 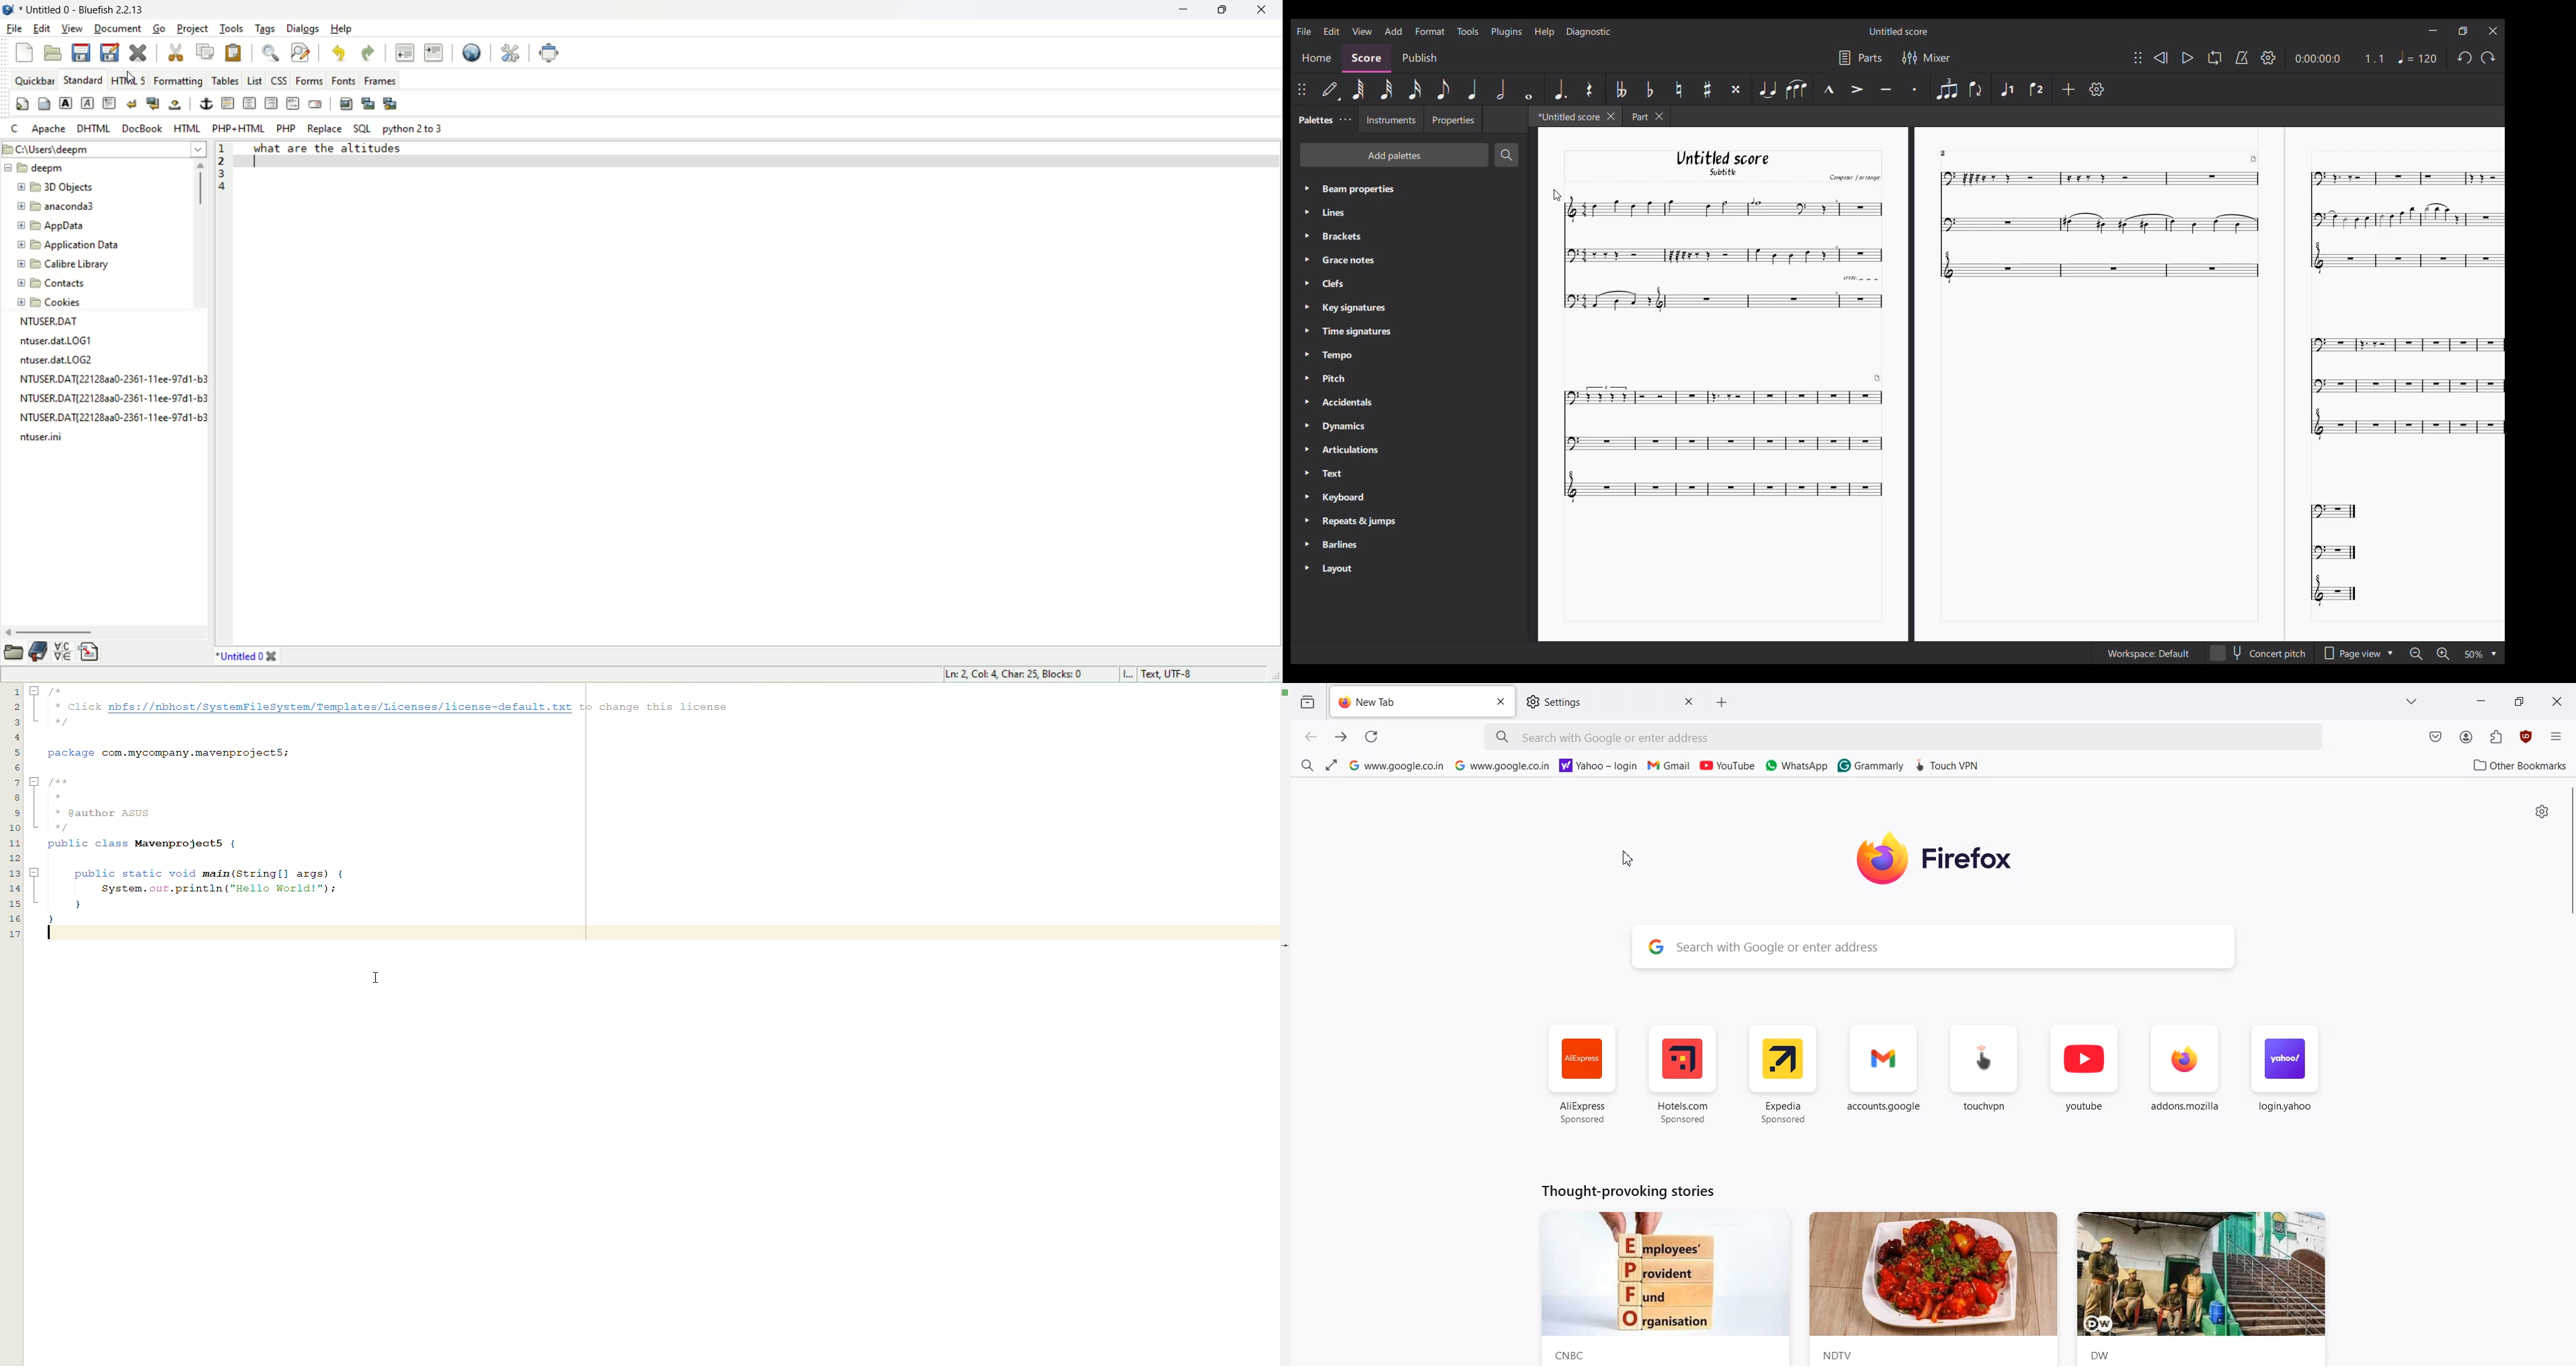 What do you see at coordinates (1589, 89) in the screenshot?
I see `Rest` at bounding box center [1589, 89].